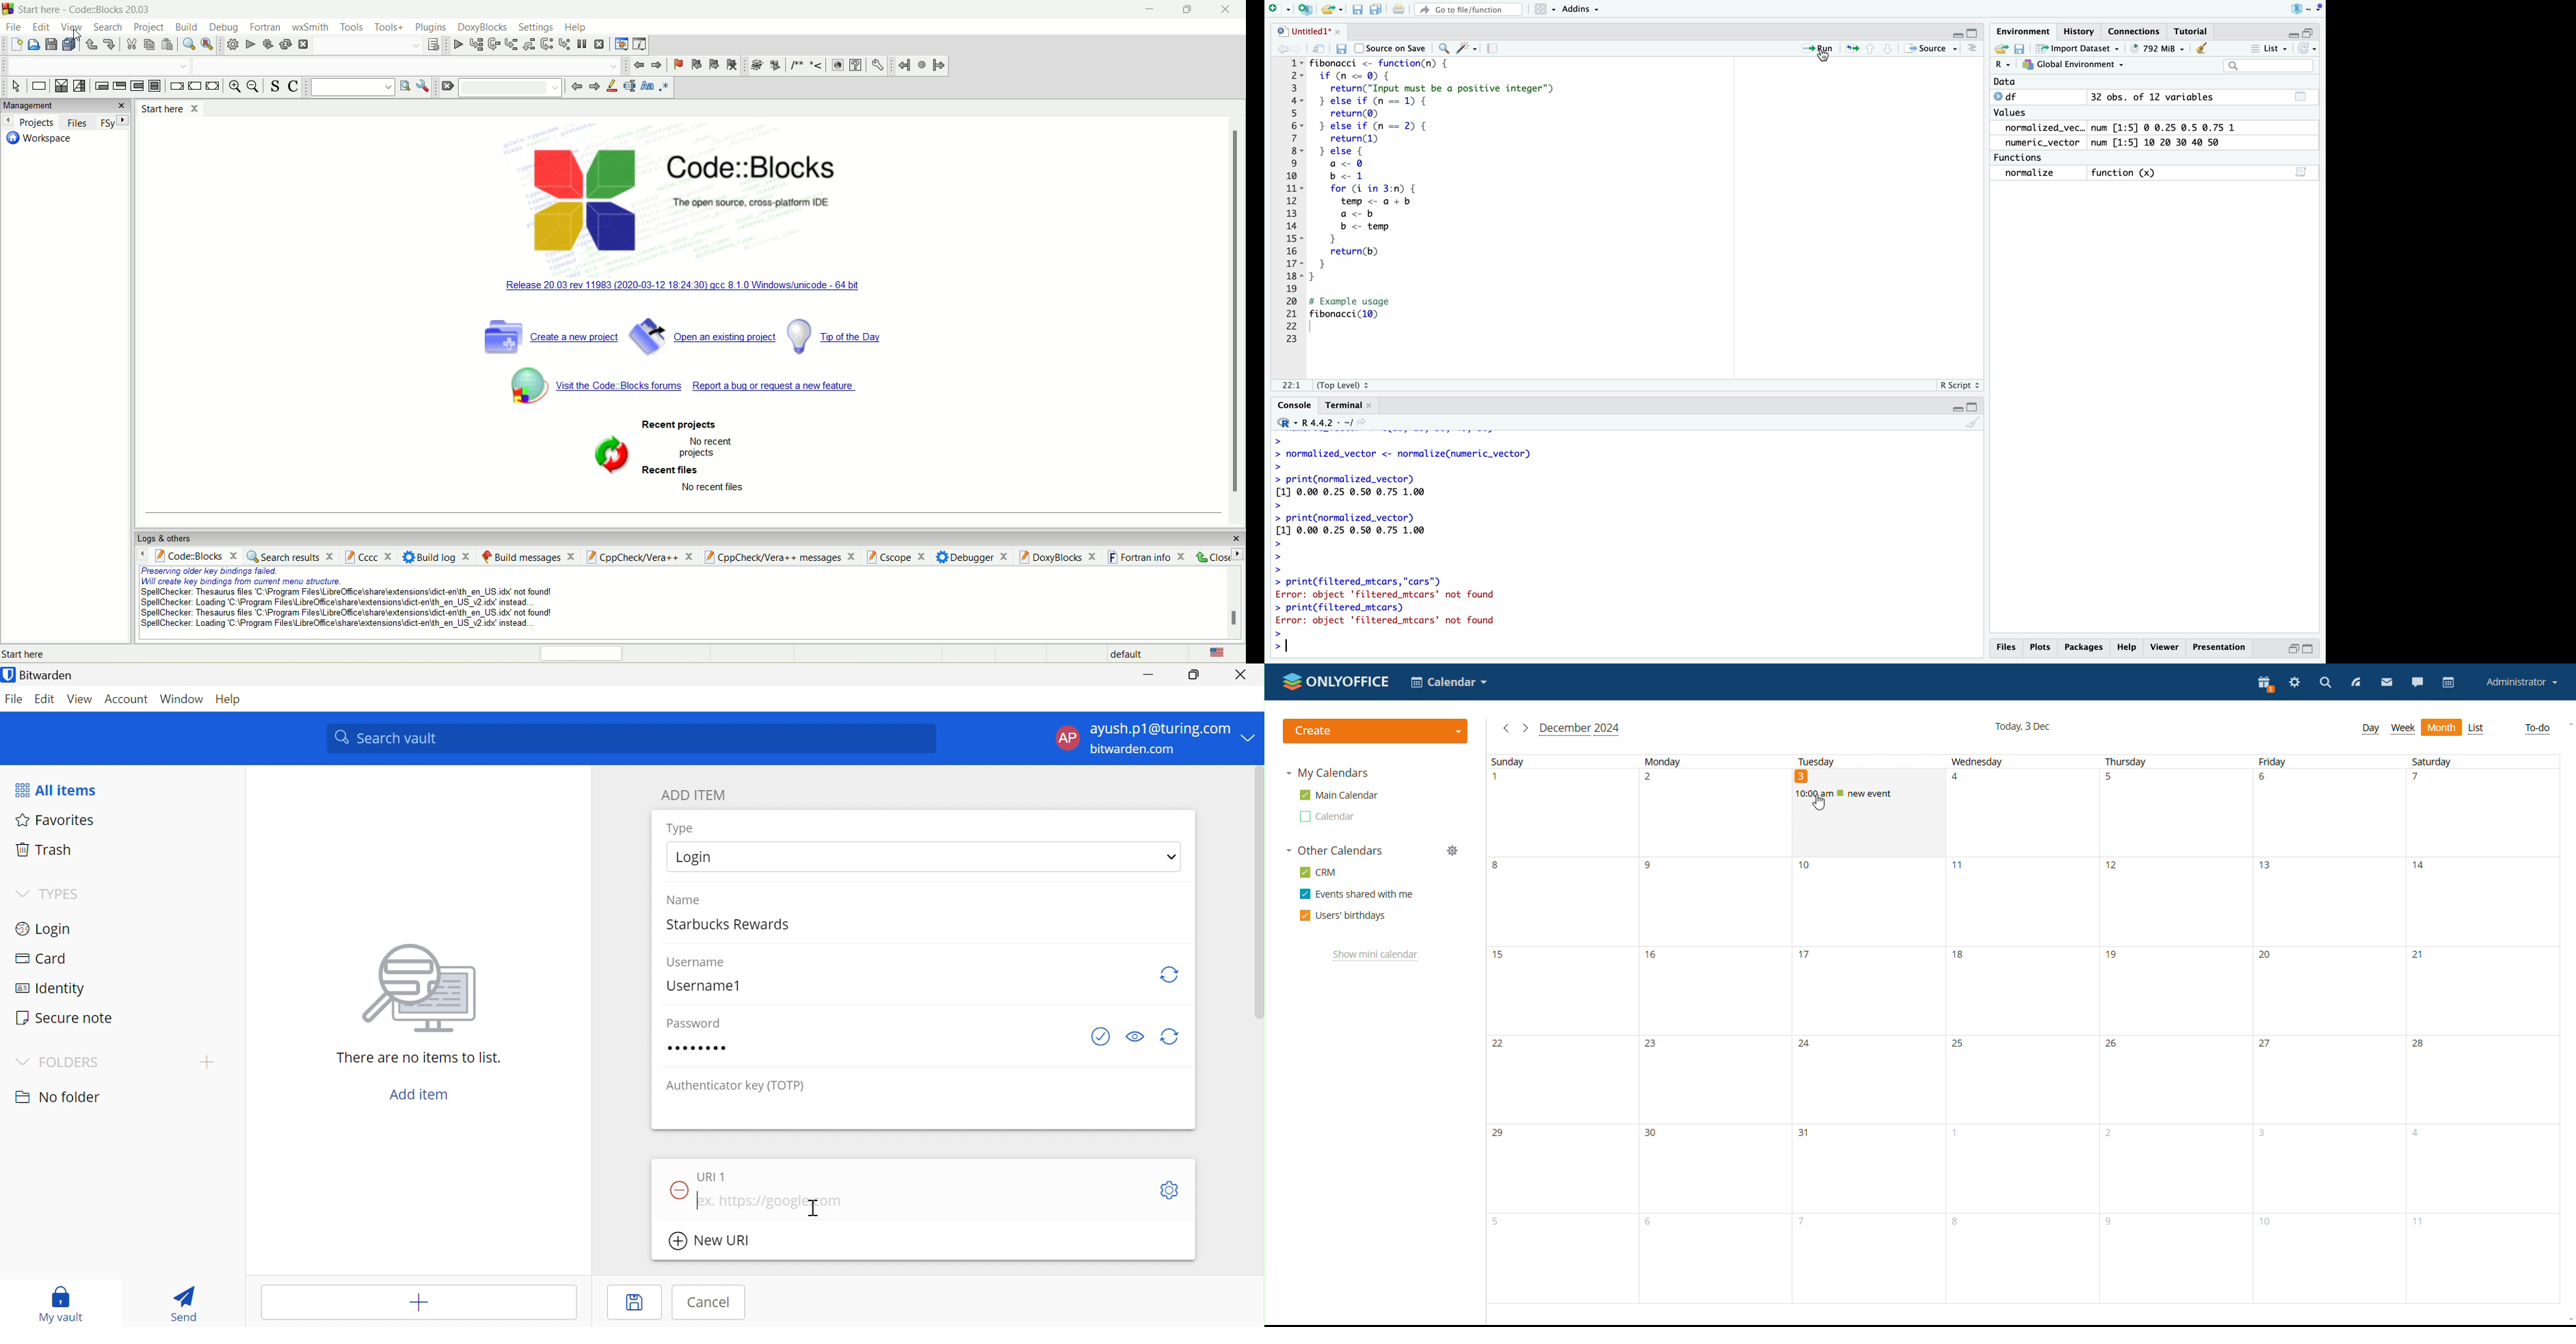 This screenshot has width=2576, height=1344. What do you see at coordinates (2165, 647) in the screenshot?
I see `viewer` at bounding box center [2165, 647].